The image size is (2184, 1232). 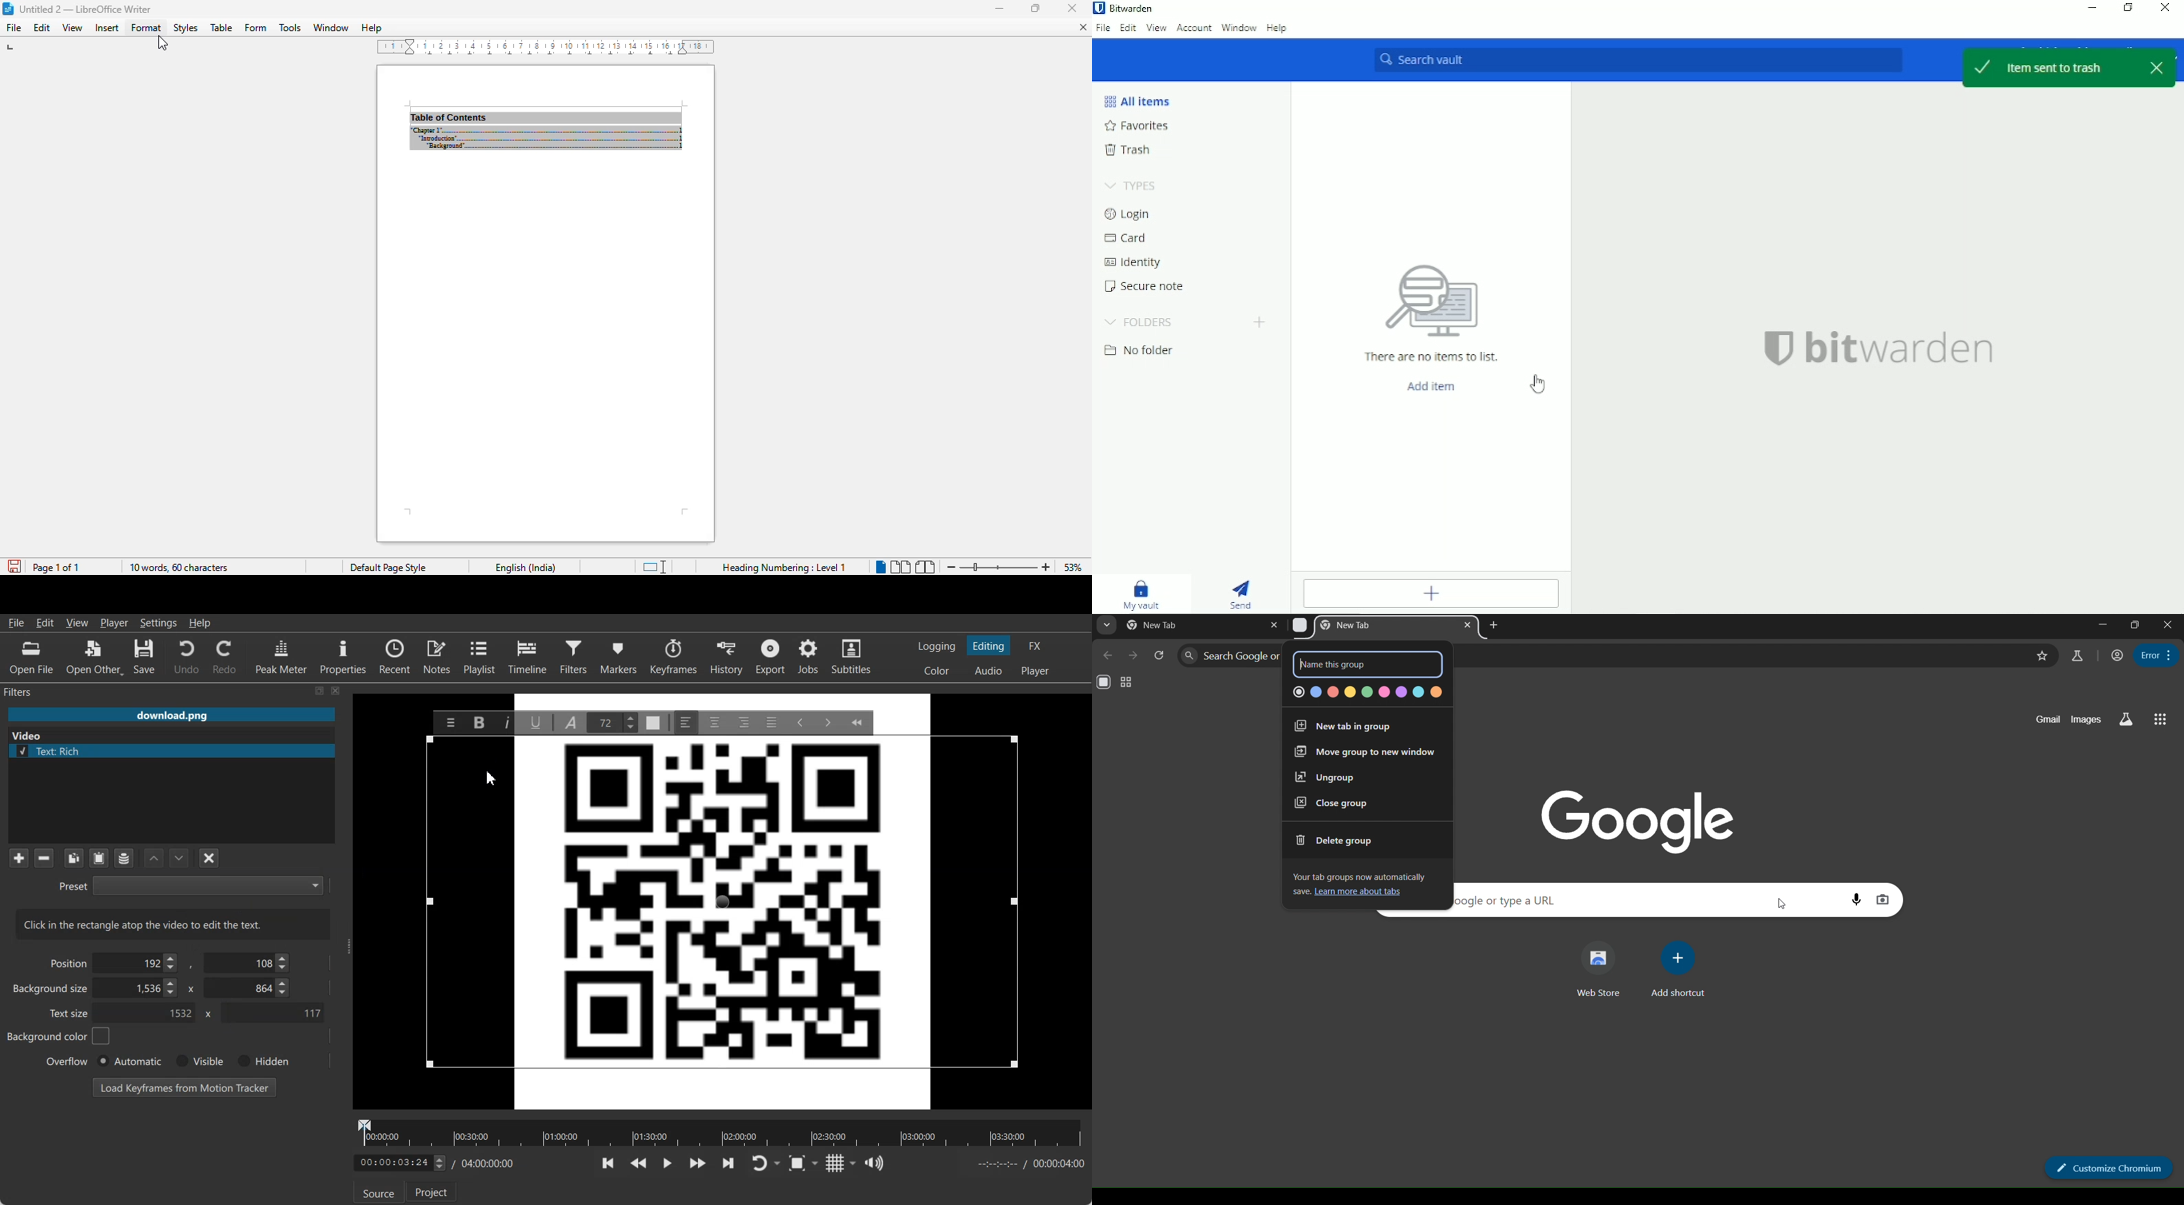 What do you see at coordinates (571, 723) in the screenshot?
I see `Font` at bounding box center [571, 723].